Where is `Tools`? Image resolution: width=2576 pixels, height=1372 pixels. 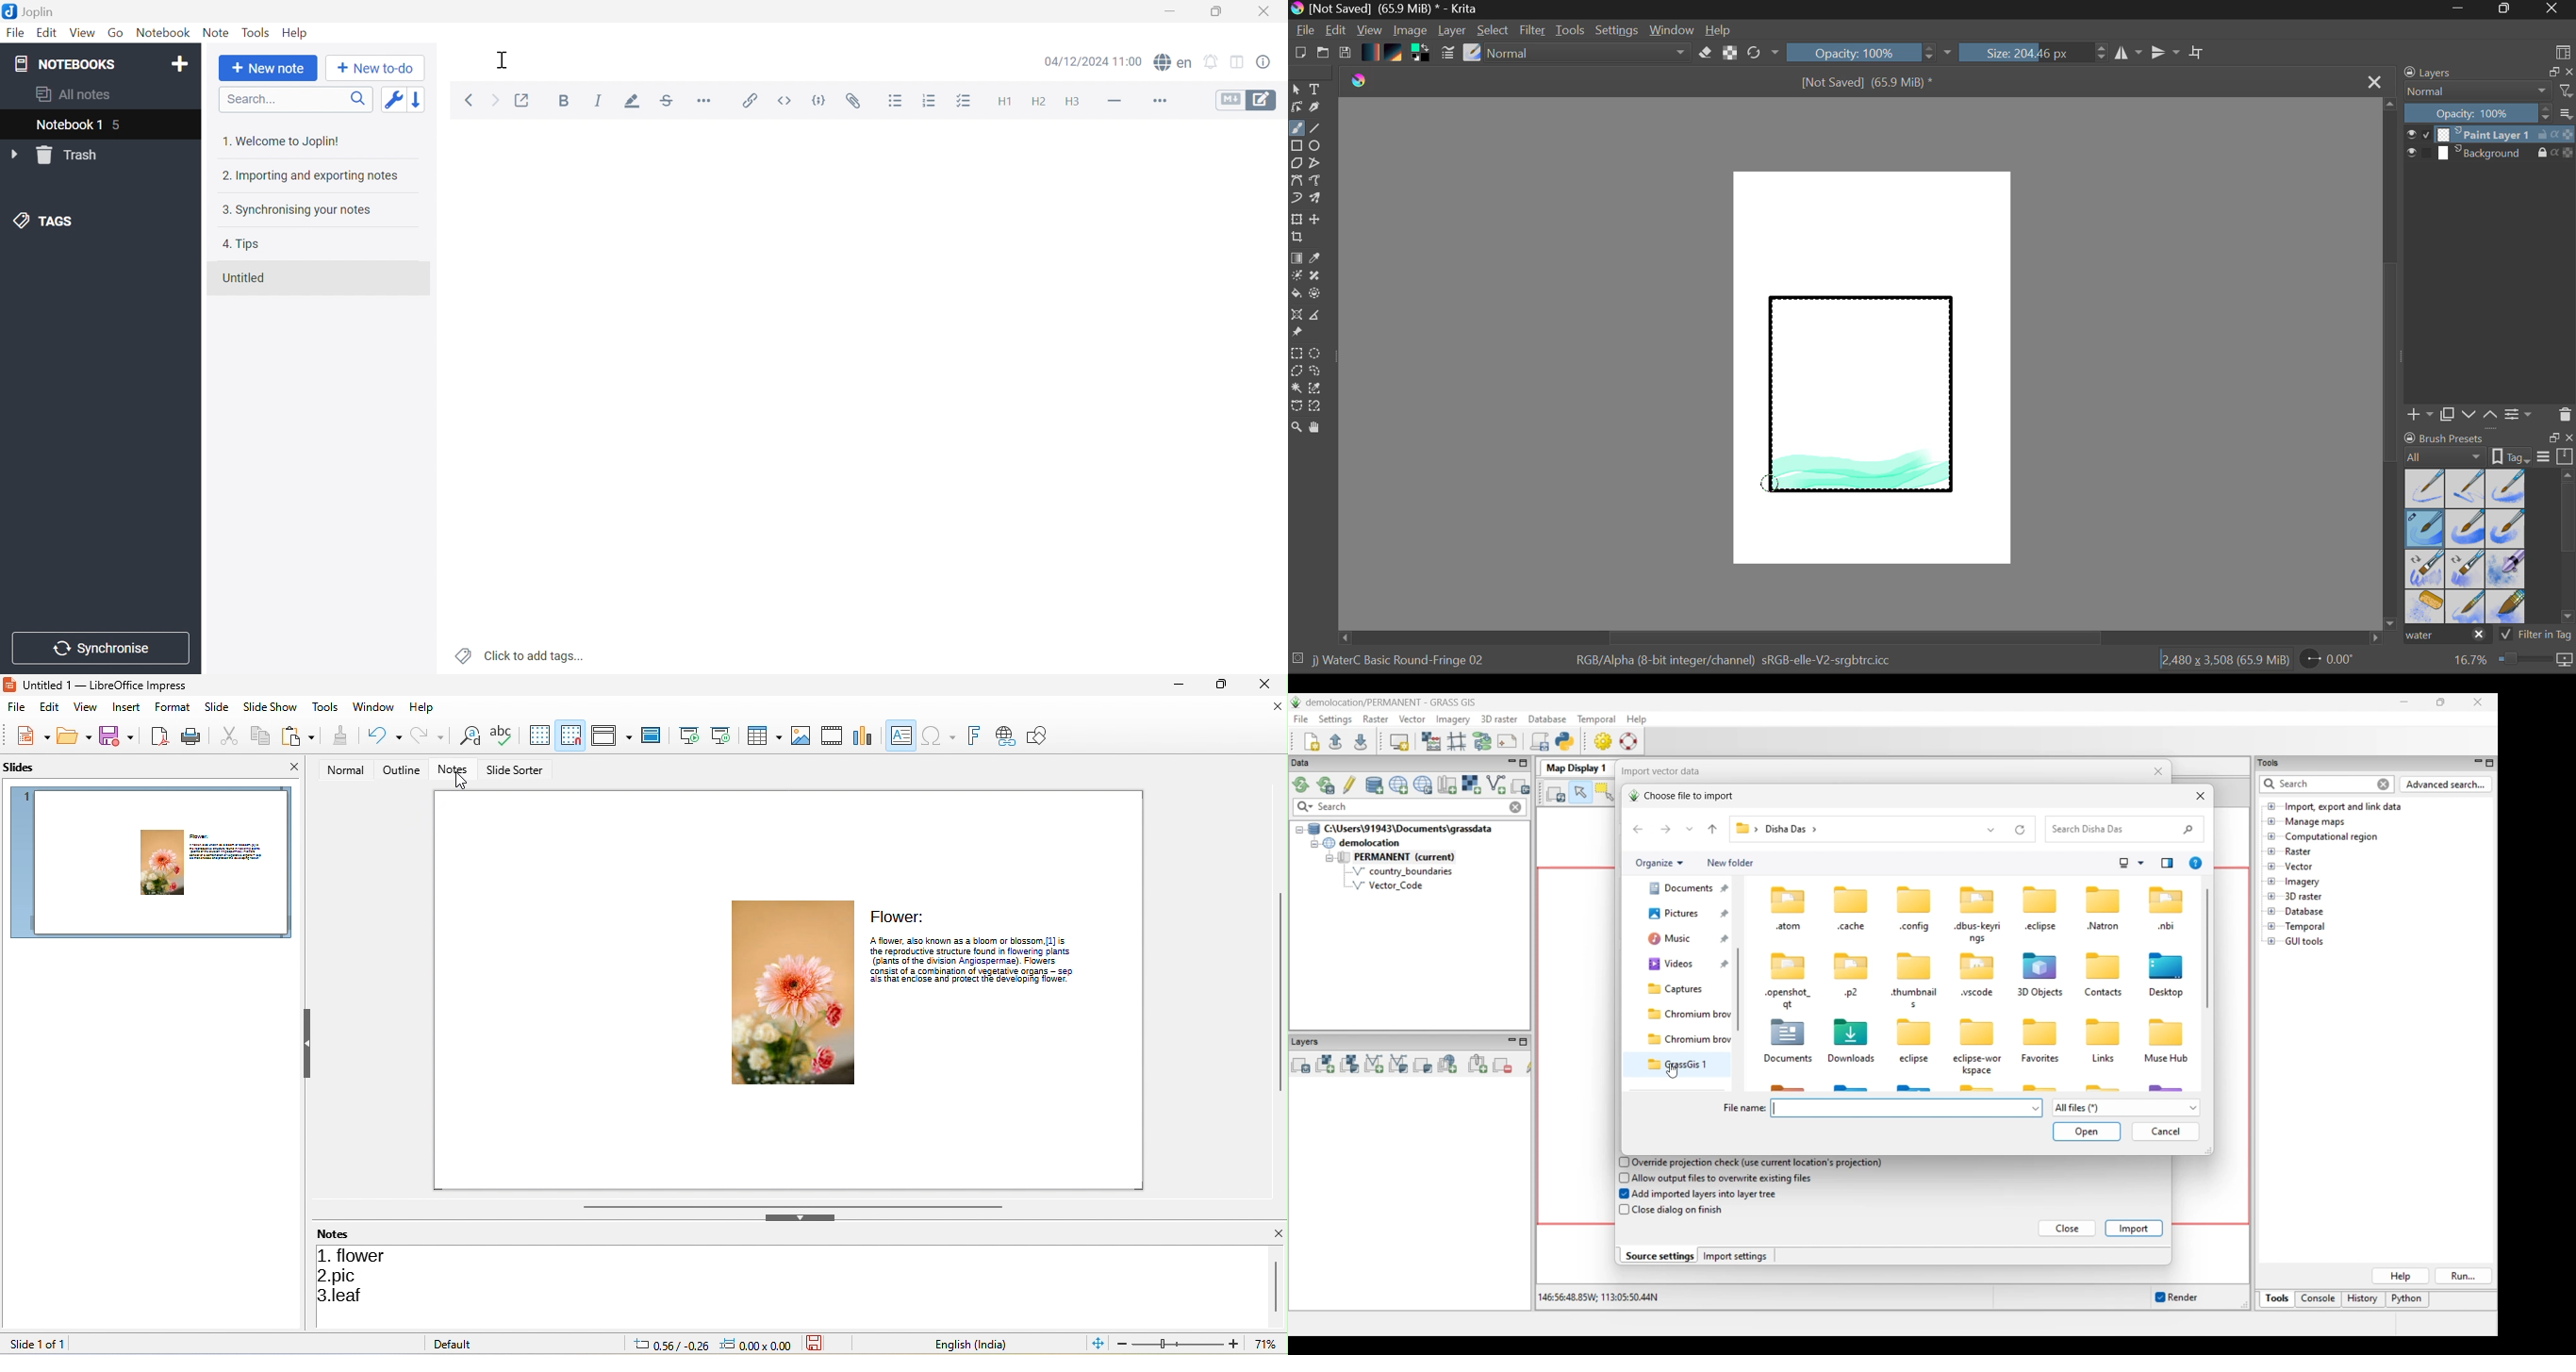
Tools is located at coordinates (257, 32).